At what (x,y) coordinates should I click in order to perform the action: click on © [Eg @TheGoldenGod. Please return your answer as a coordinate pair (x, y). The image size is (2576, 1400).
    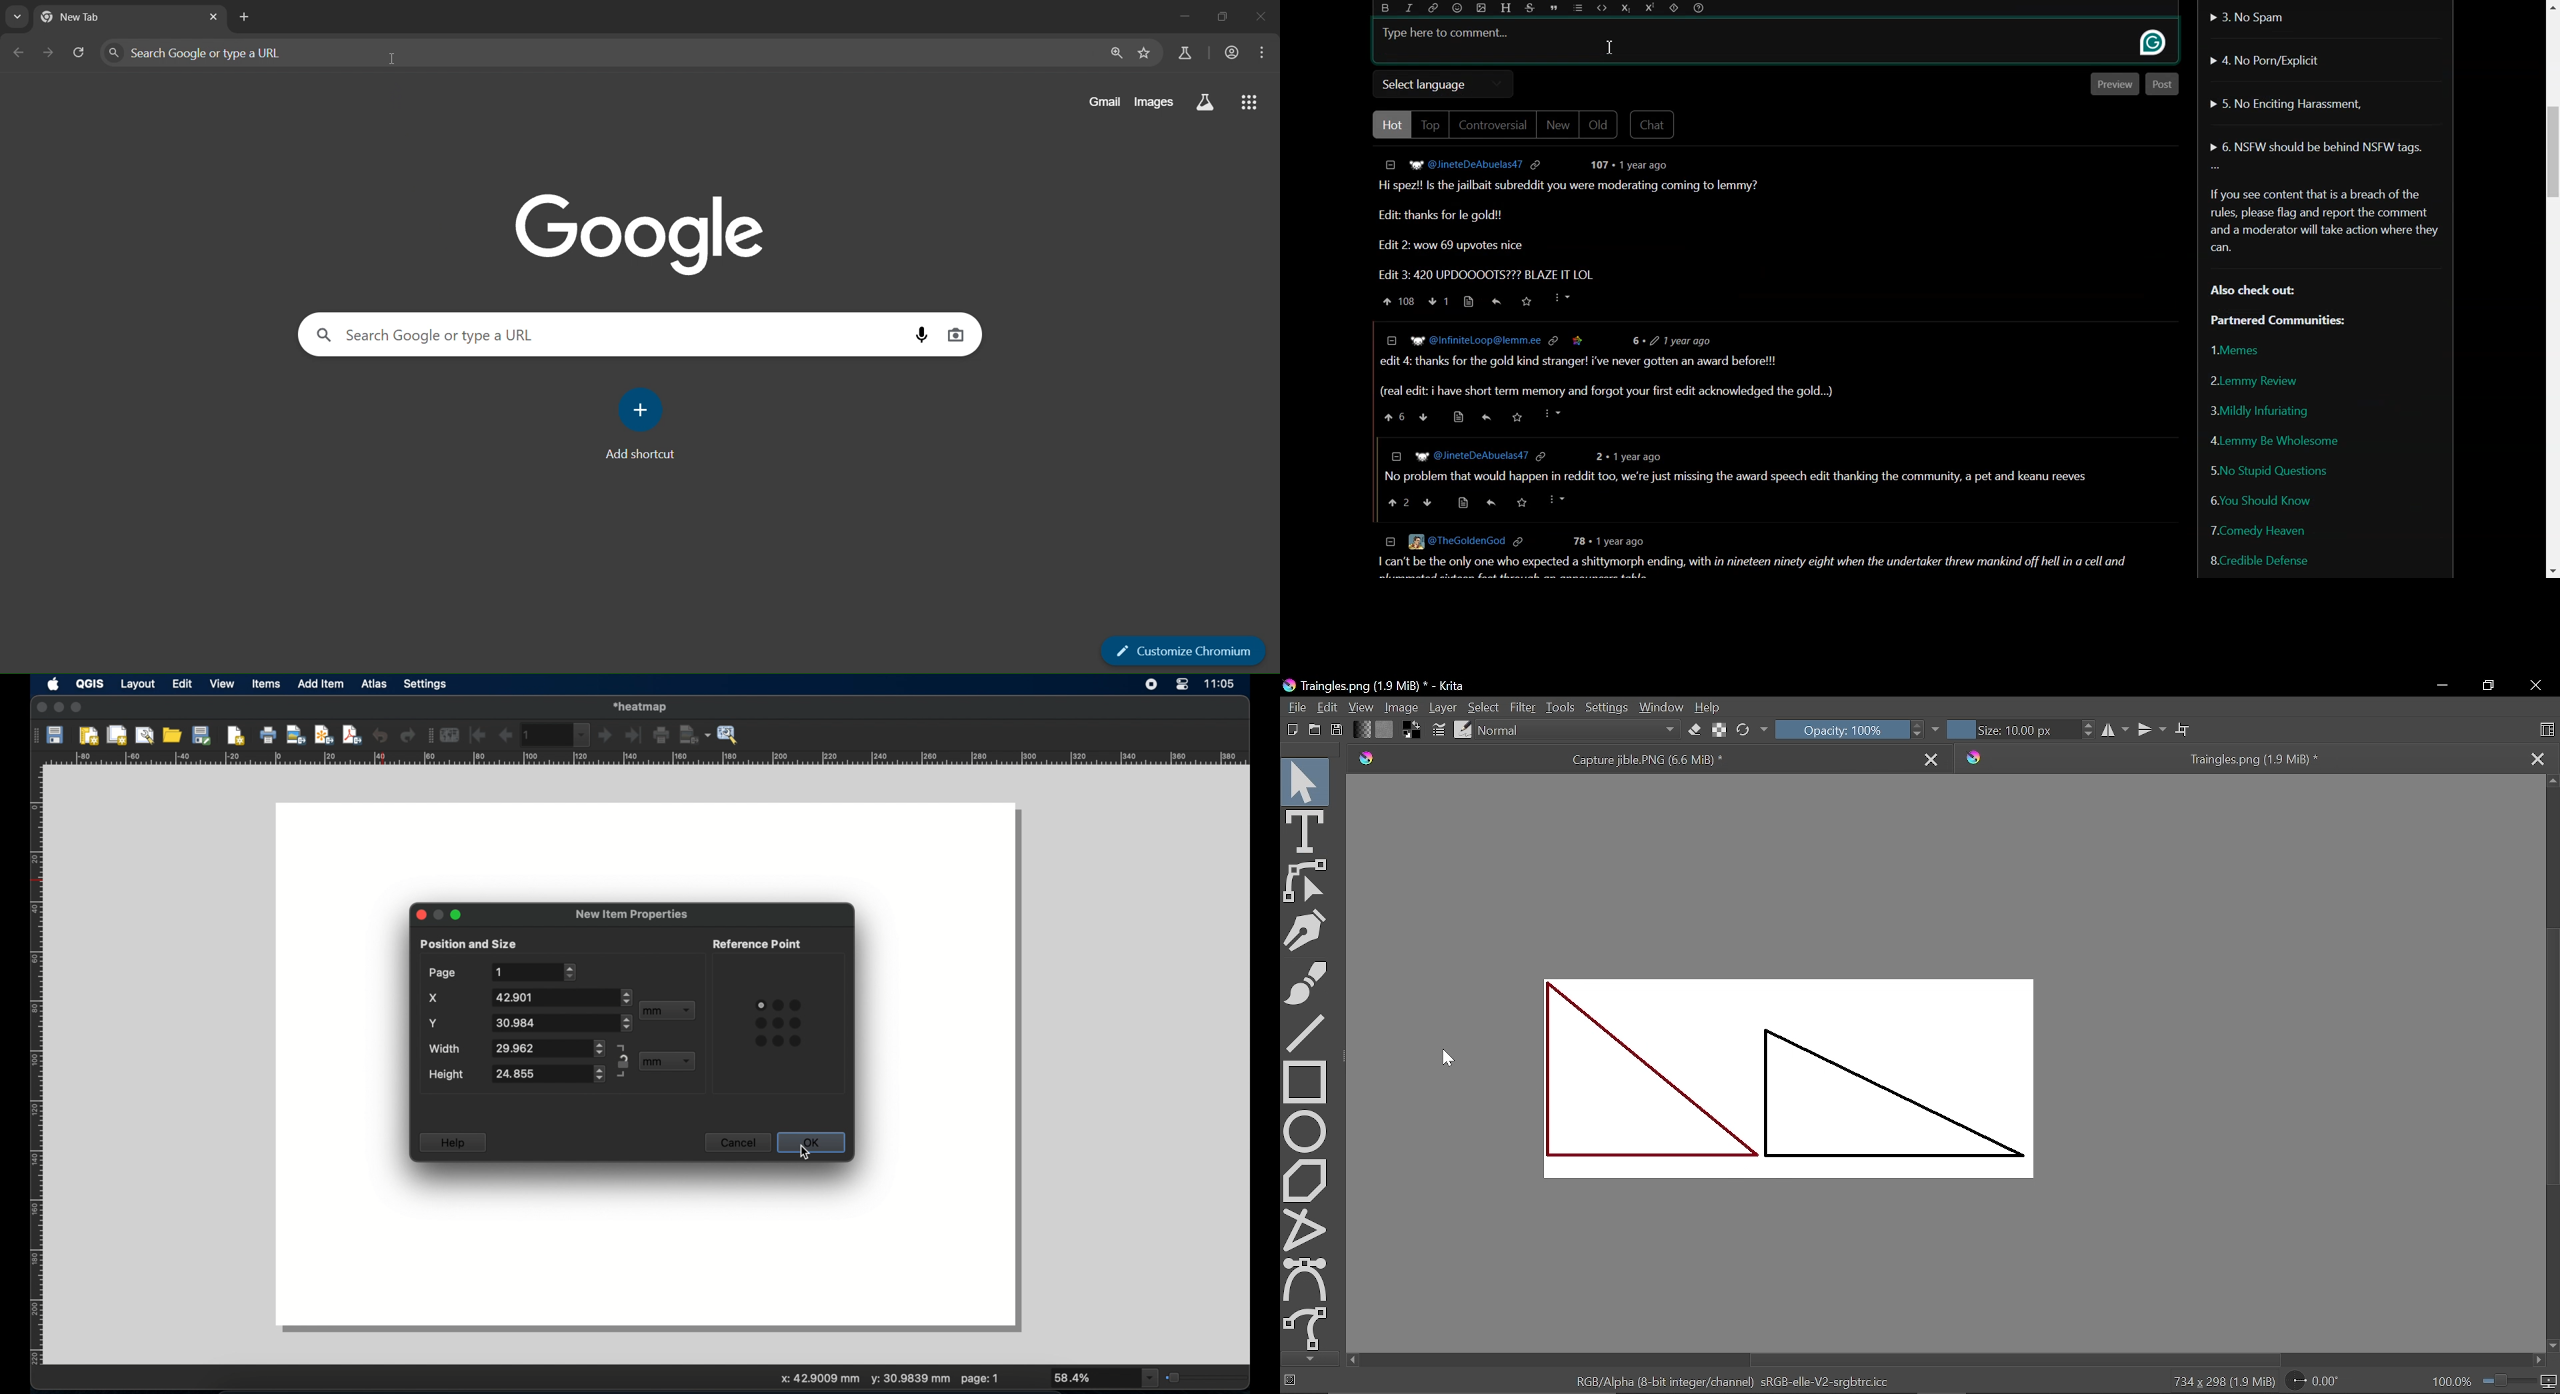
    Looking at the image, I should click on (1467, 542).